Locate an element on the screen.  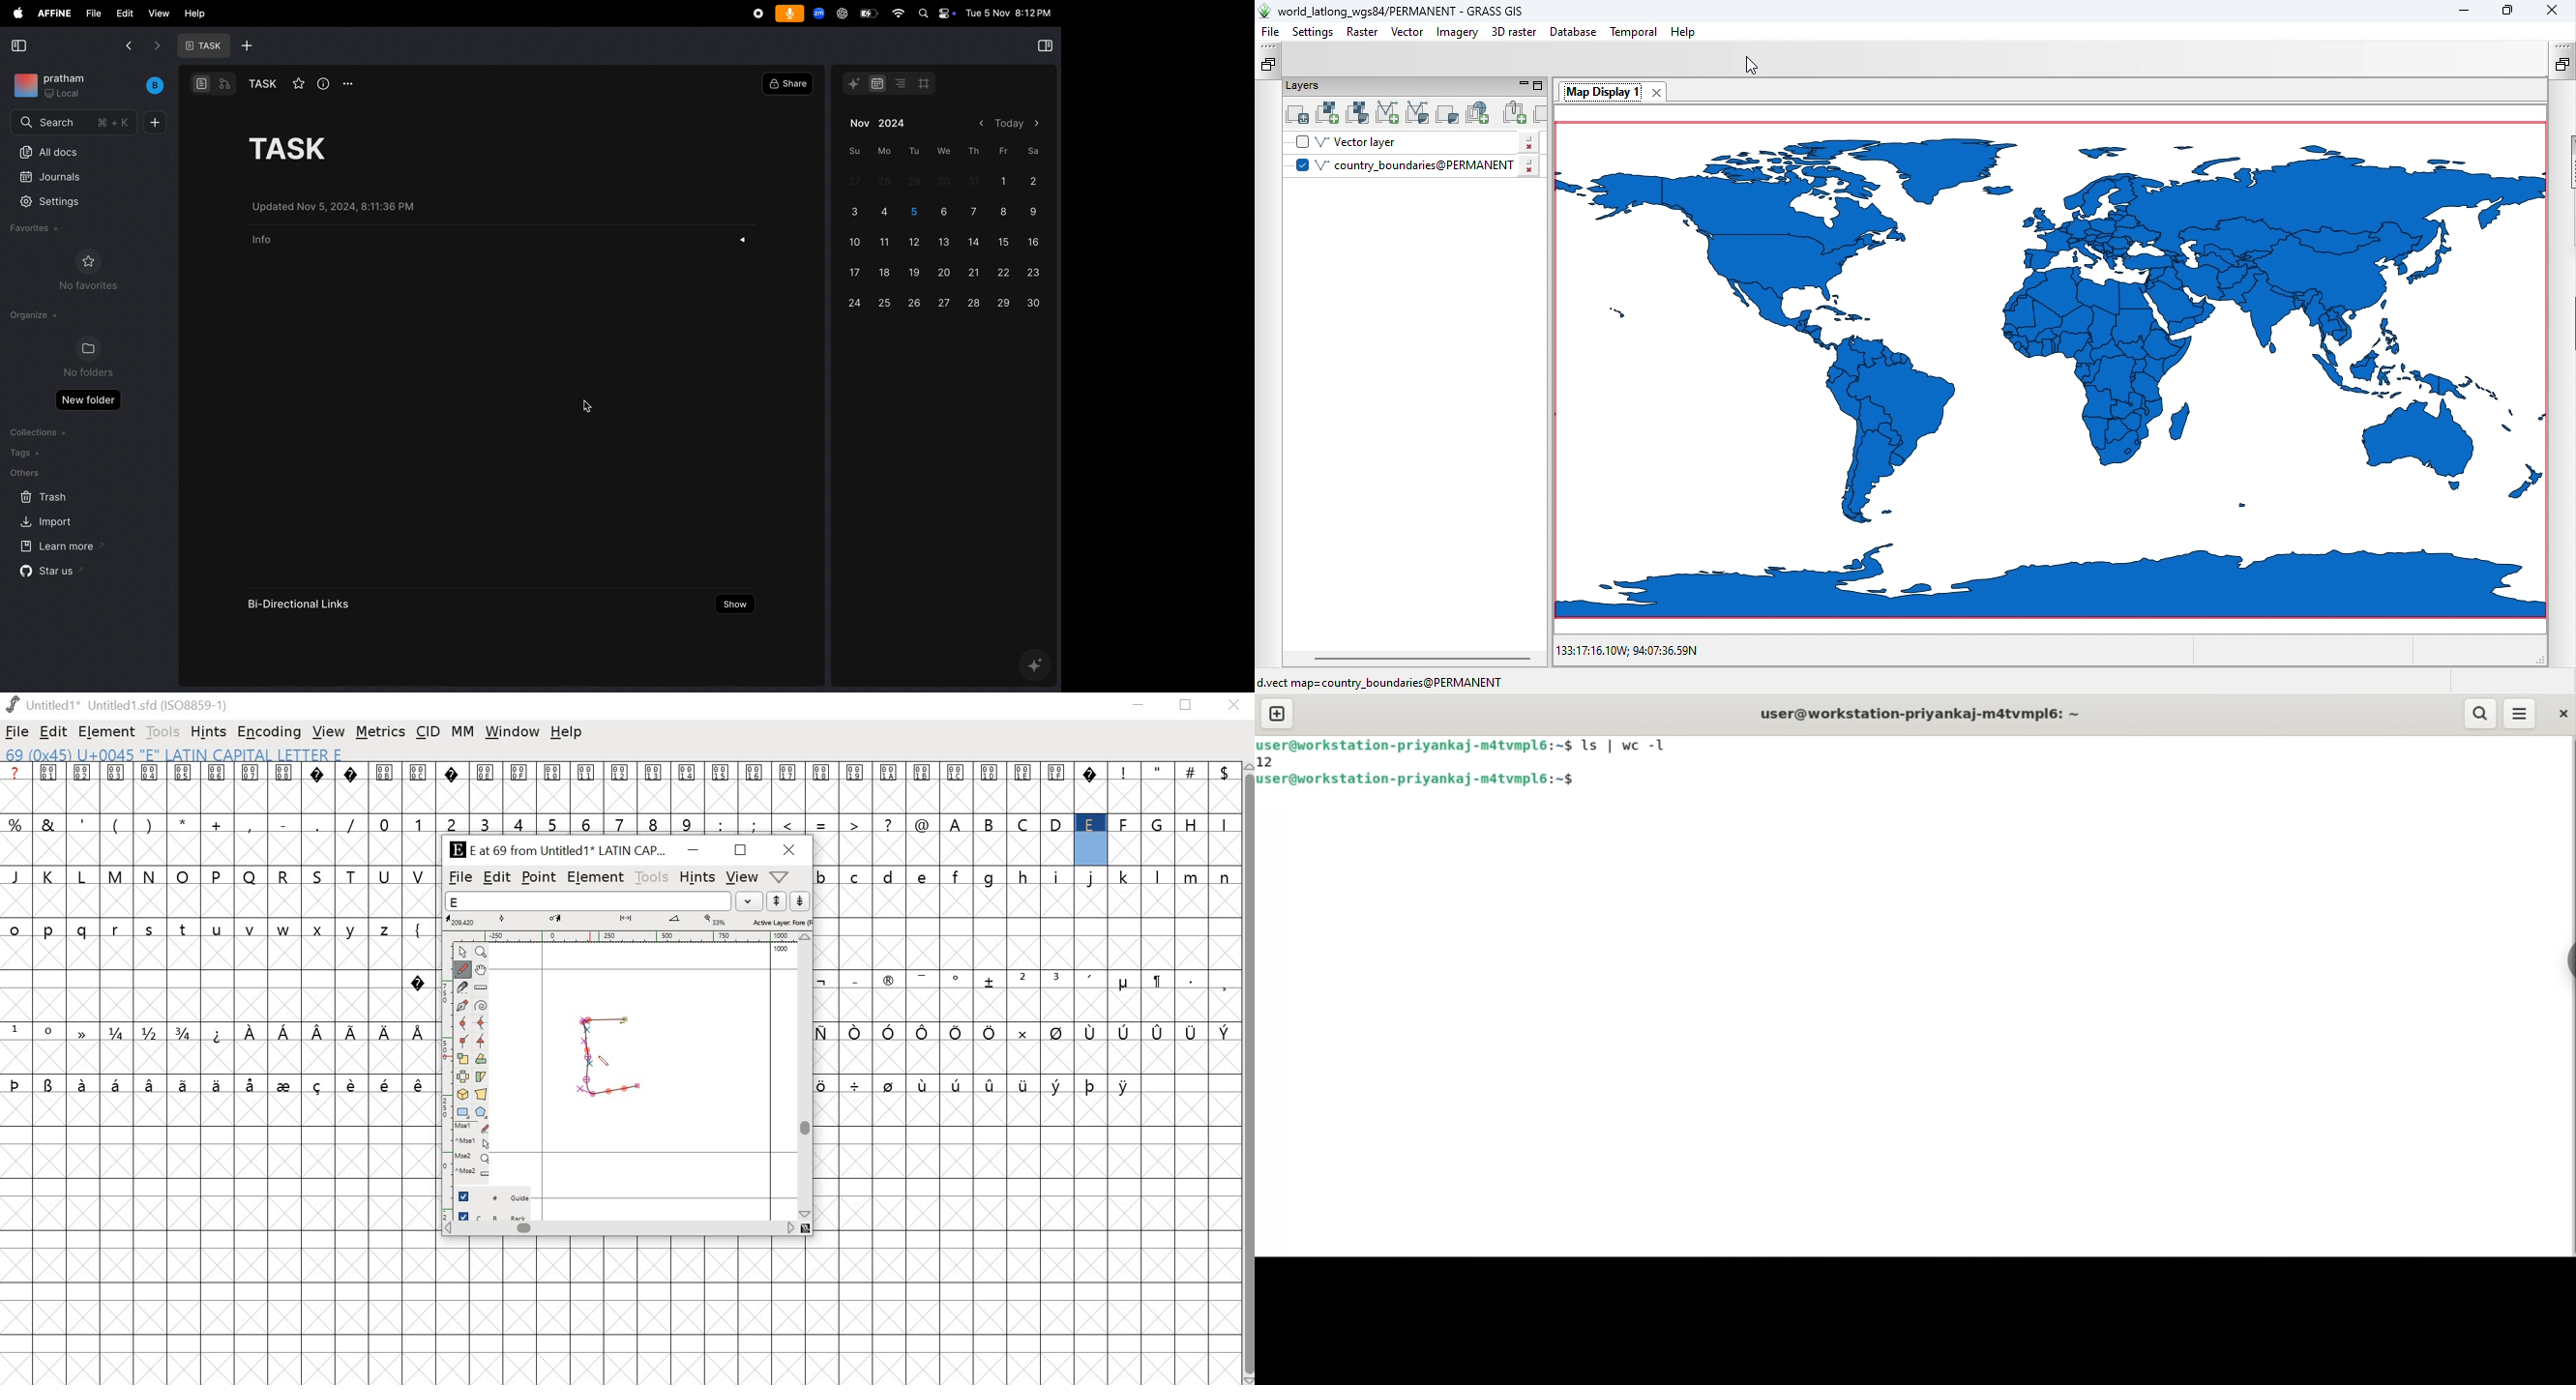
next is located at coordinates (156, 49).